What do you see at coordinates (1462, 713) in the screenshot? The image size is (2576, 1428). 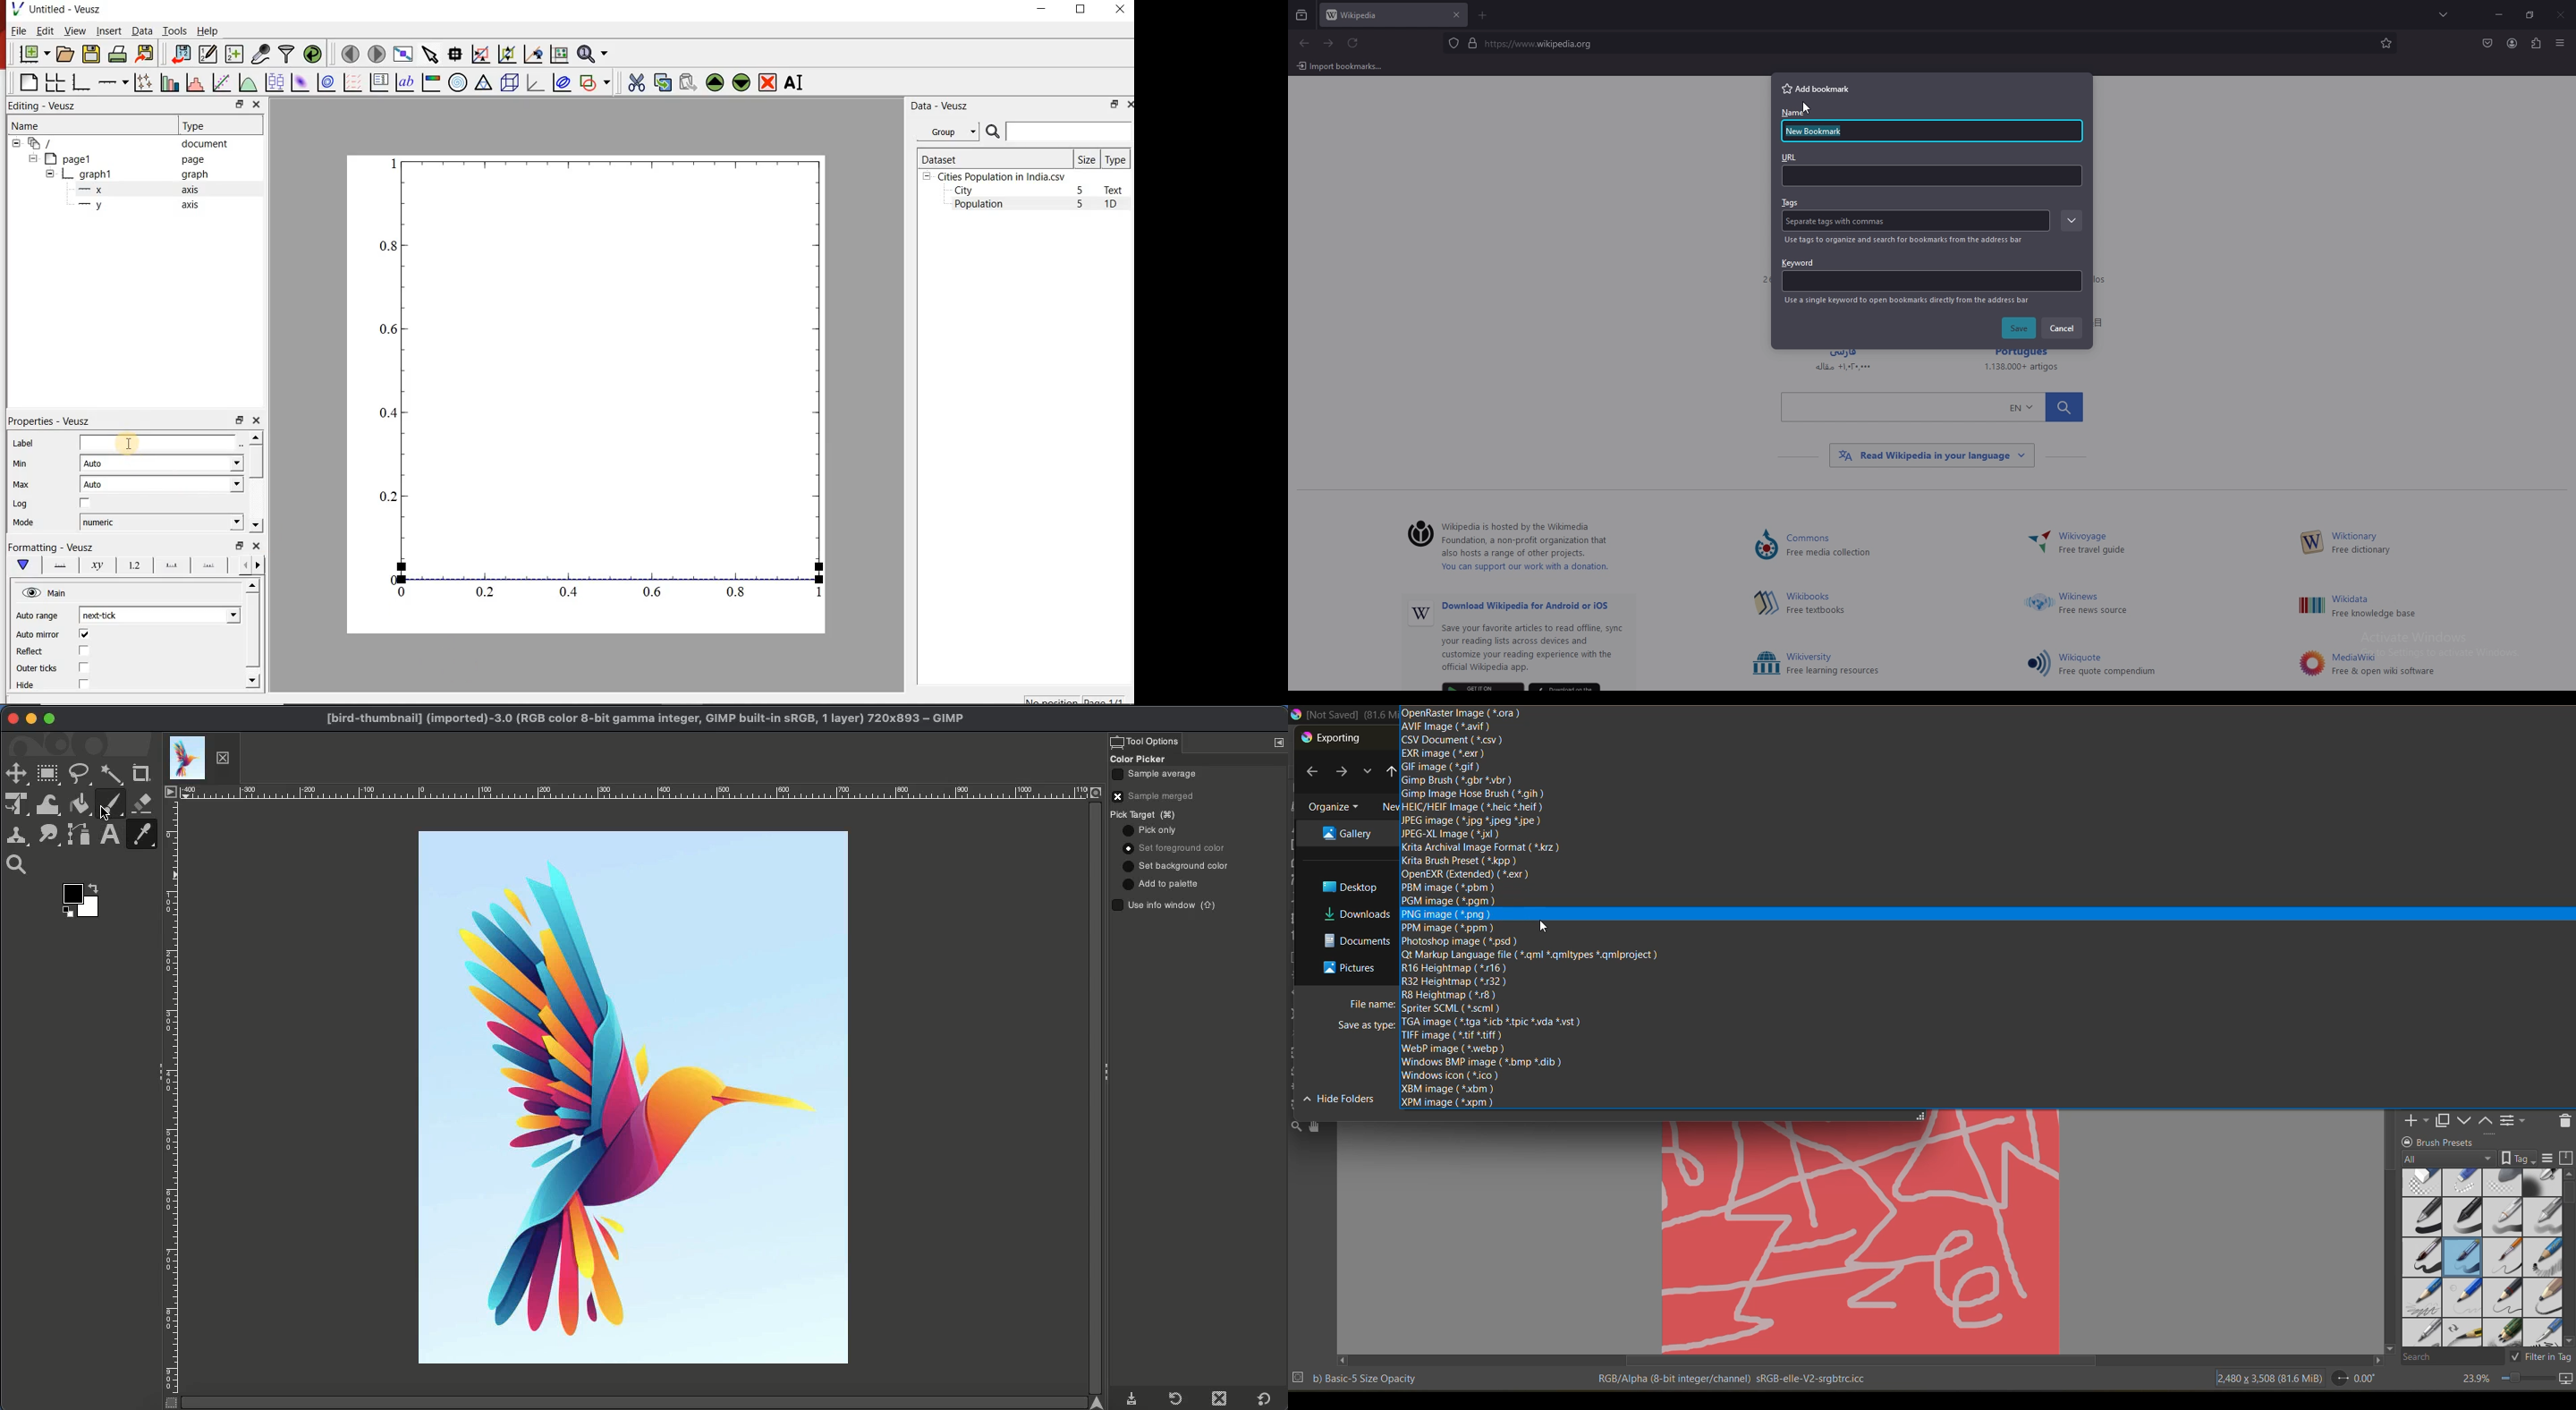 I see `openraster image` at bounding box center [1462, 713].